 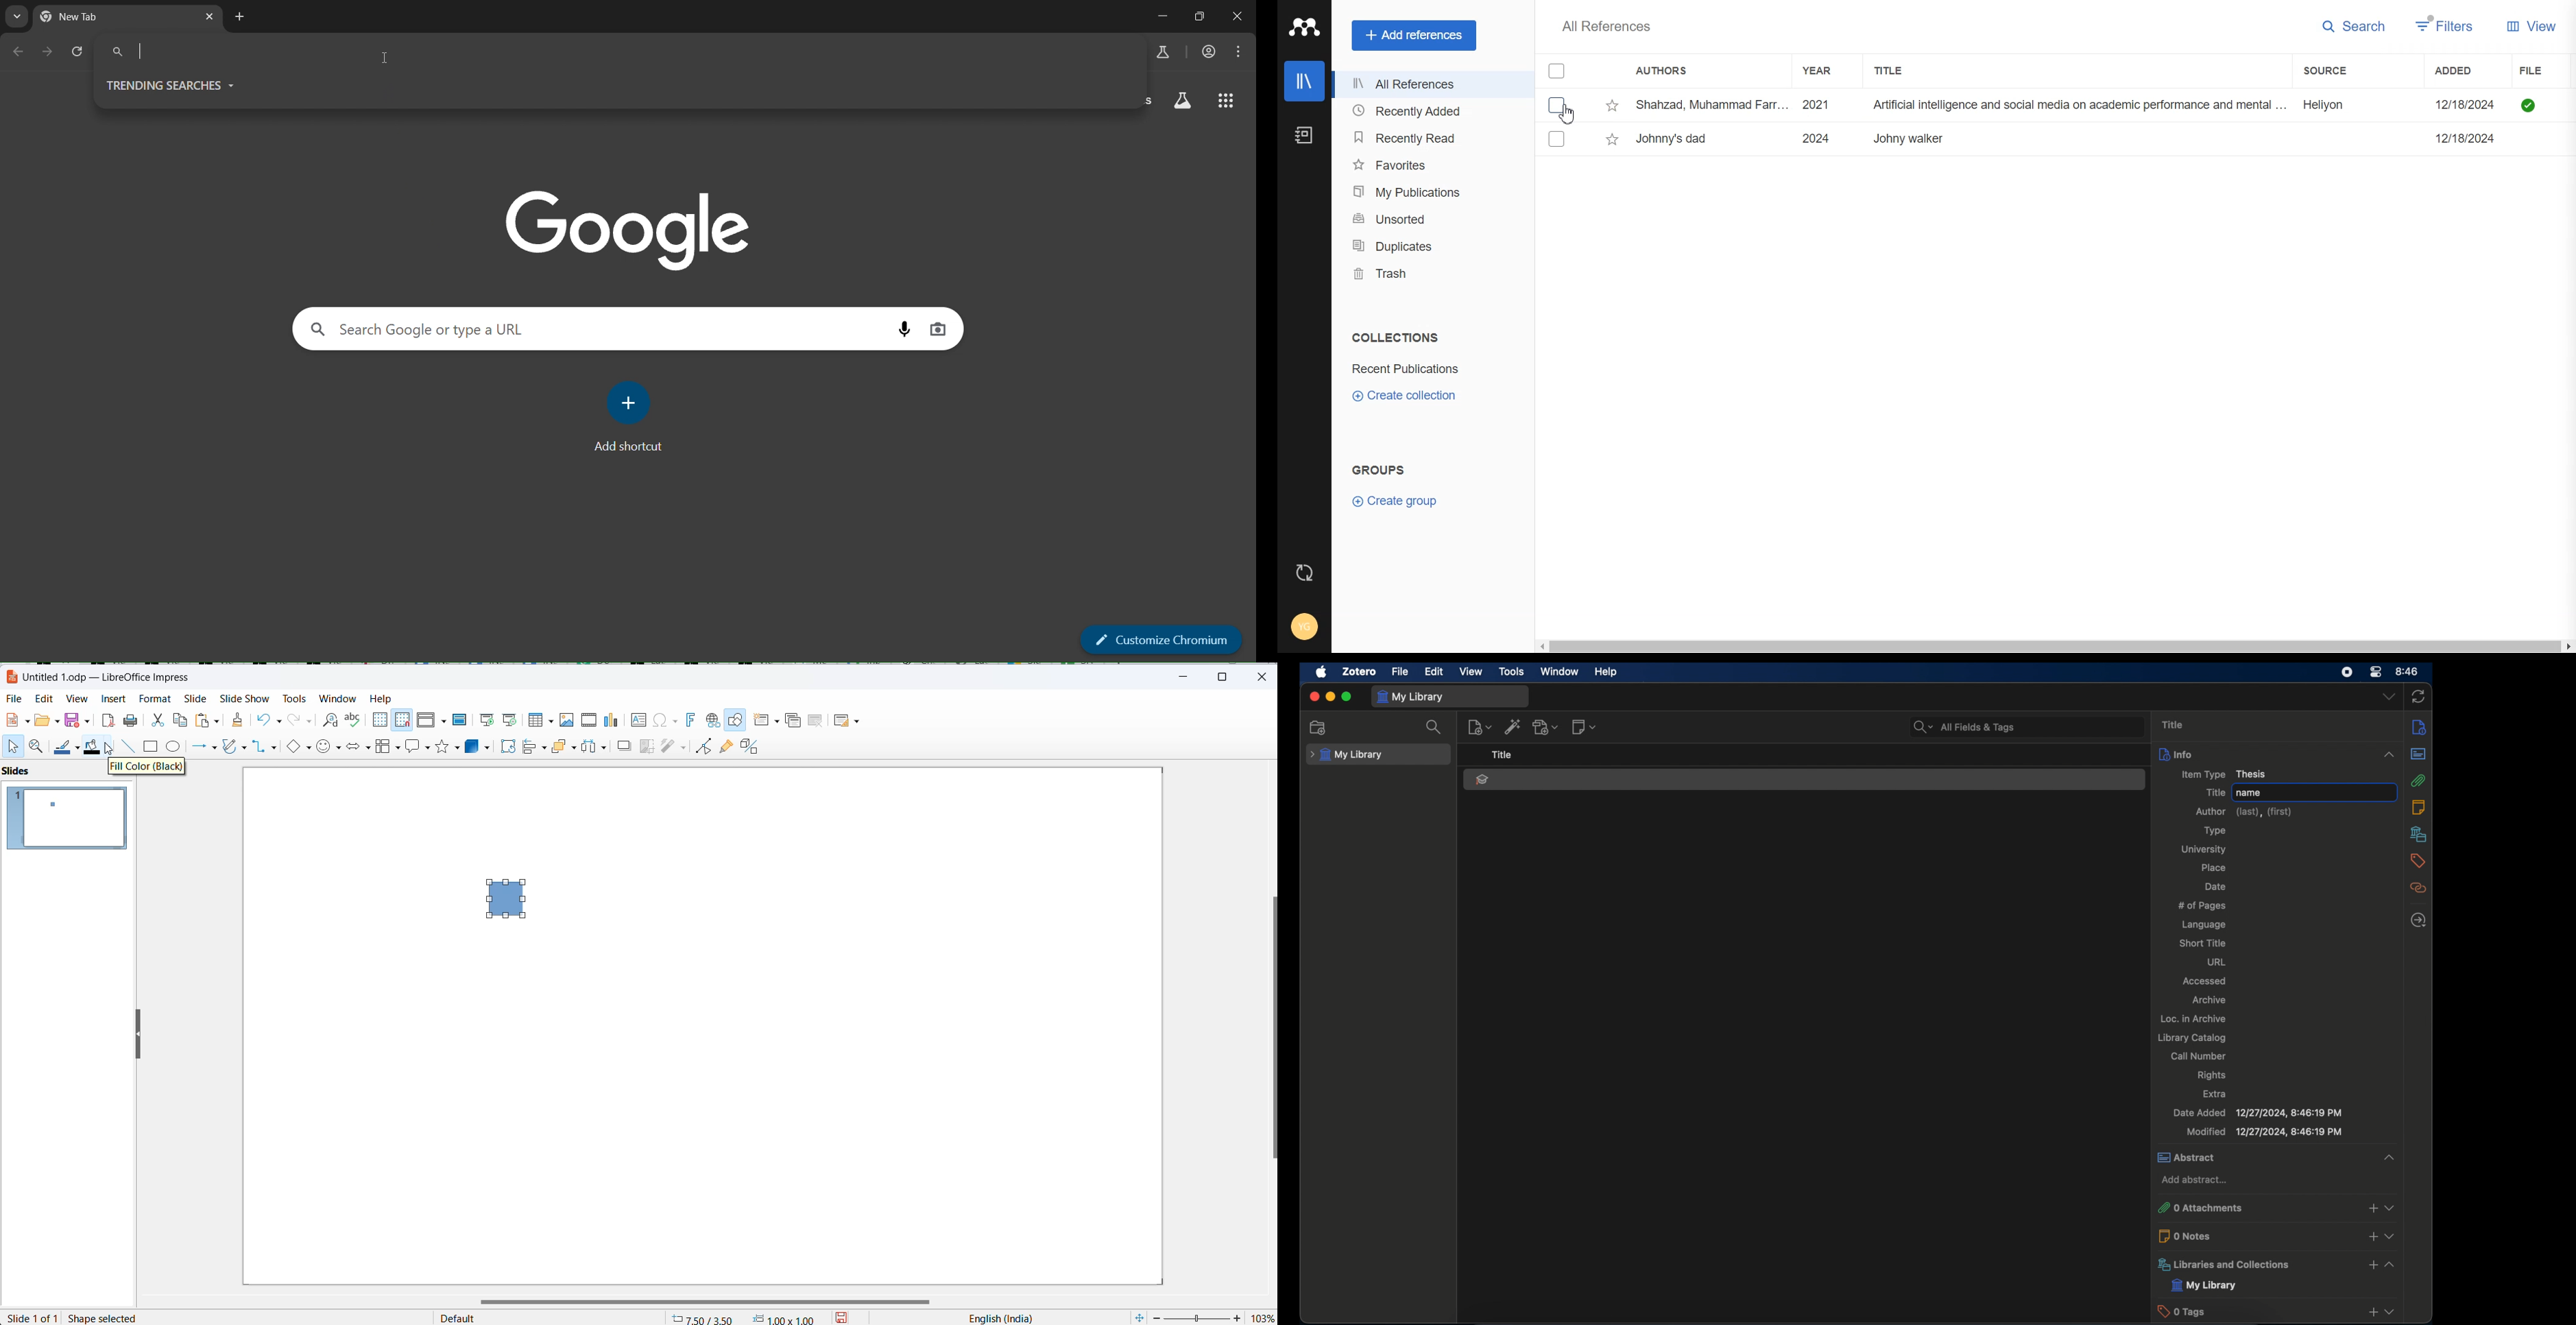 I want to click on Tools, so click(x=293, y=699).